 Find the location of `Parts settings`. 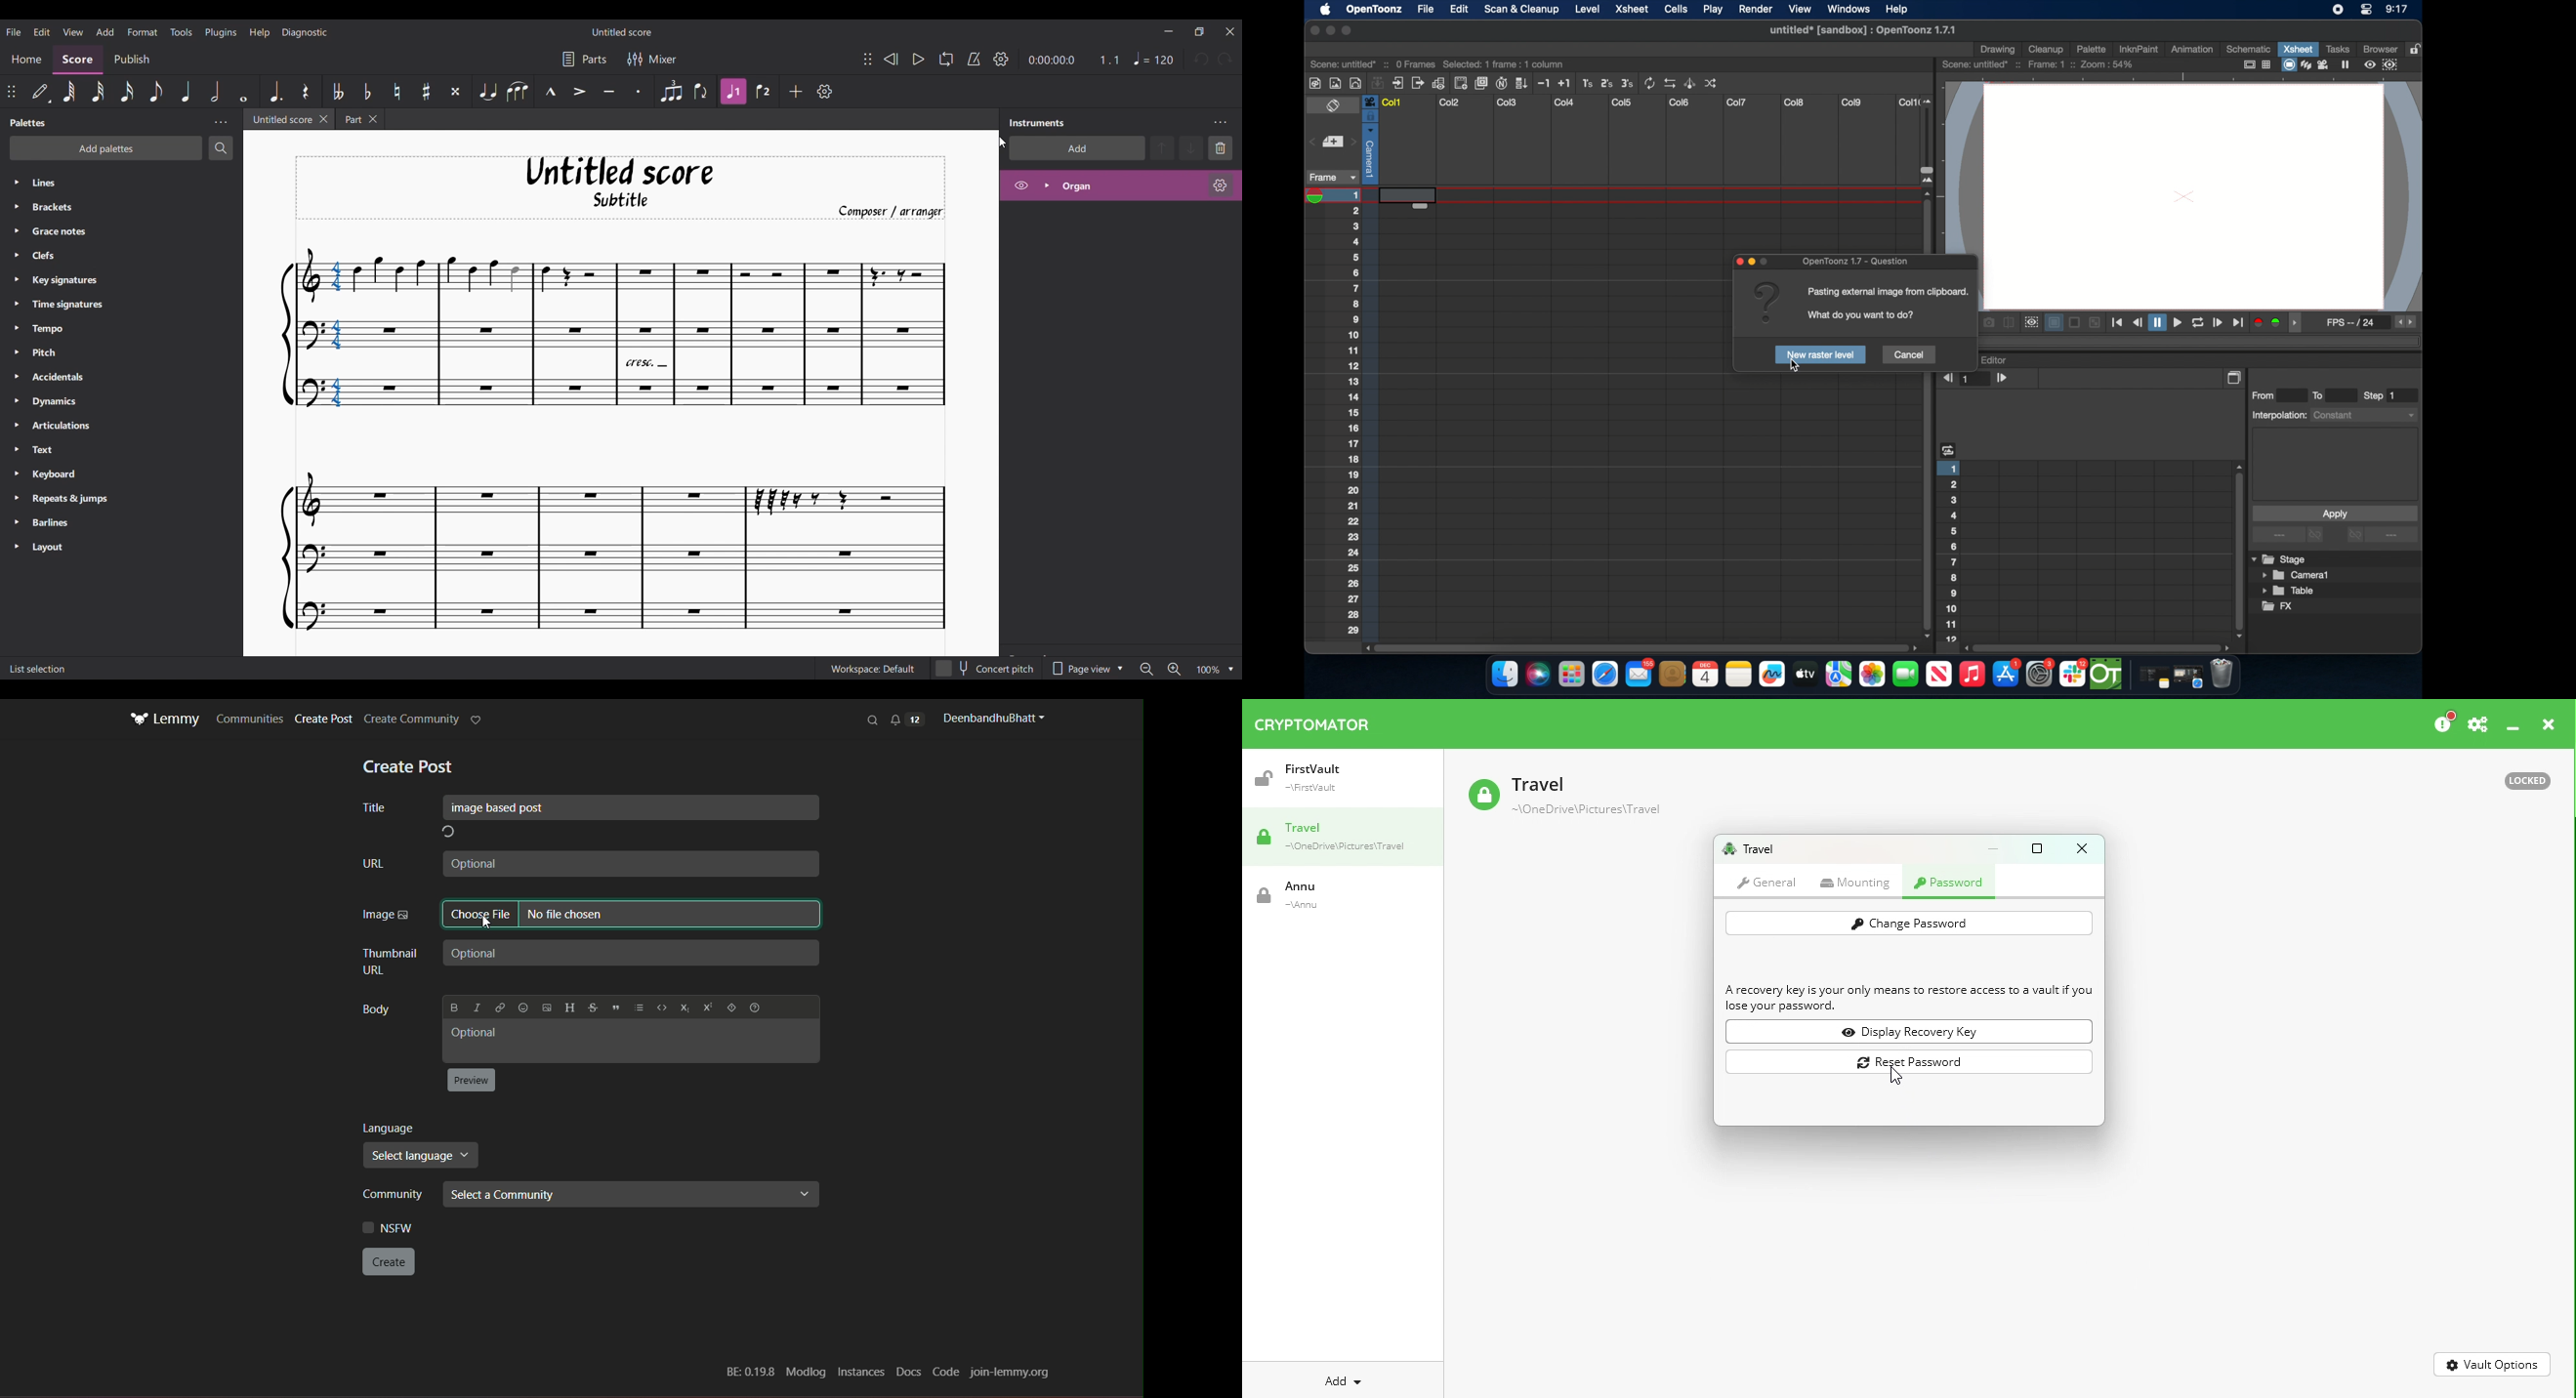

Parts settings is located at coordinates (585, 59).